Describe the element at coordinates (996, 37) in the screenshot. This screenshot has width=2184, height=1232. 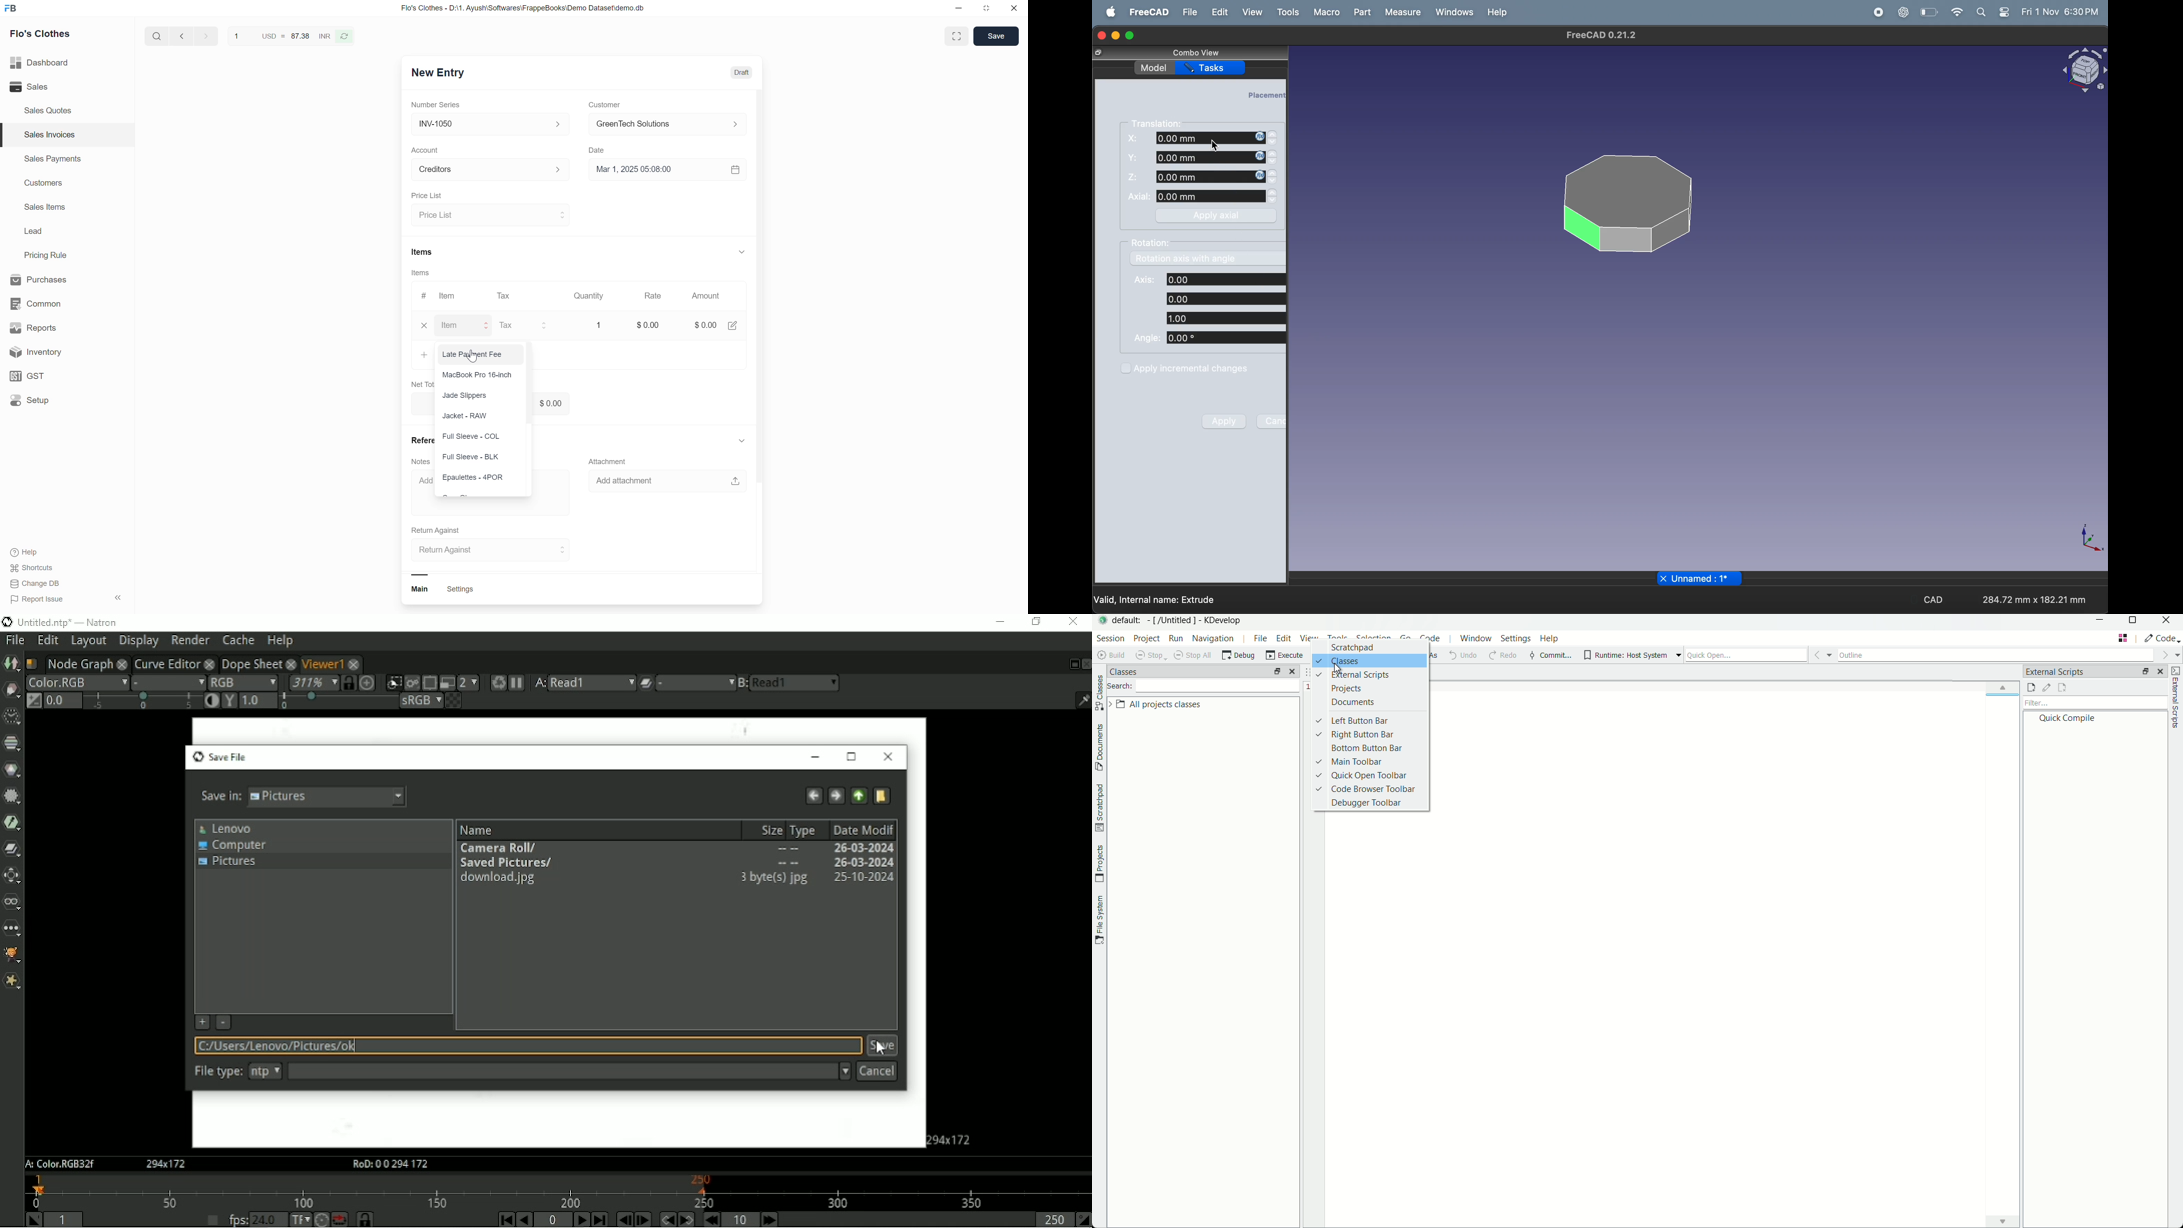
I see `save` at that location.